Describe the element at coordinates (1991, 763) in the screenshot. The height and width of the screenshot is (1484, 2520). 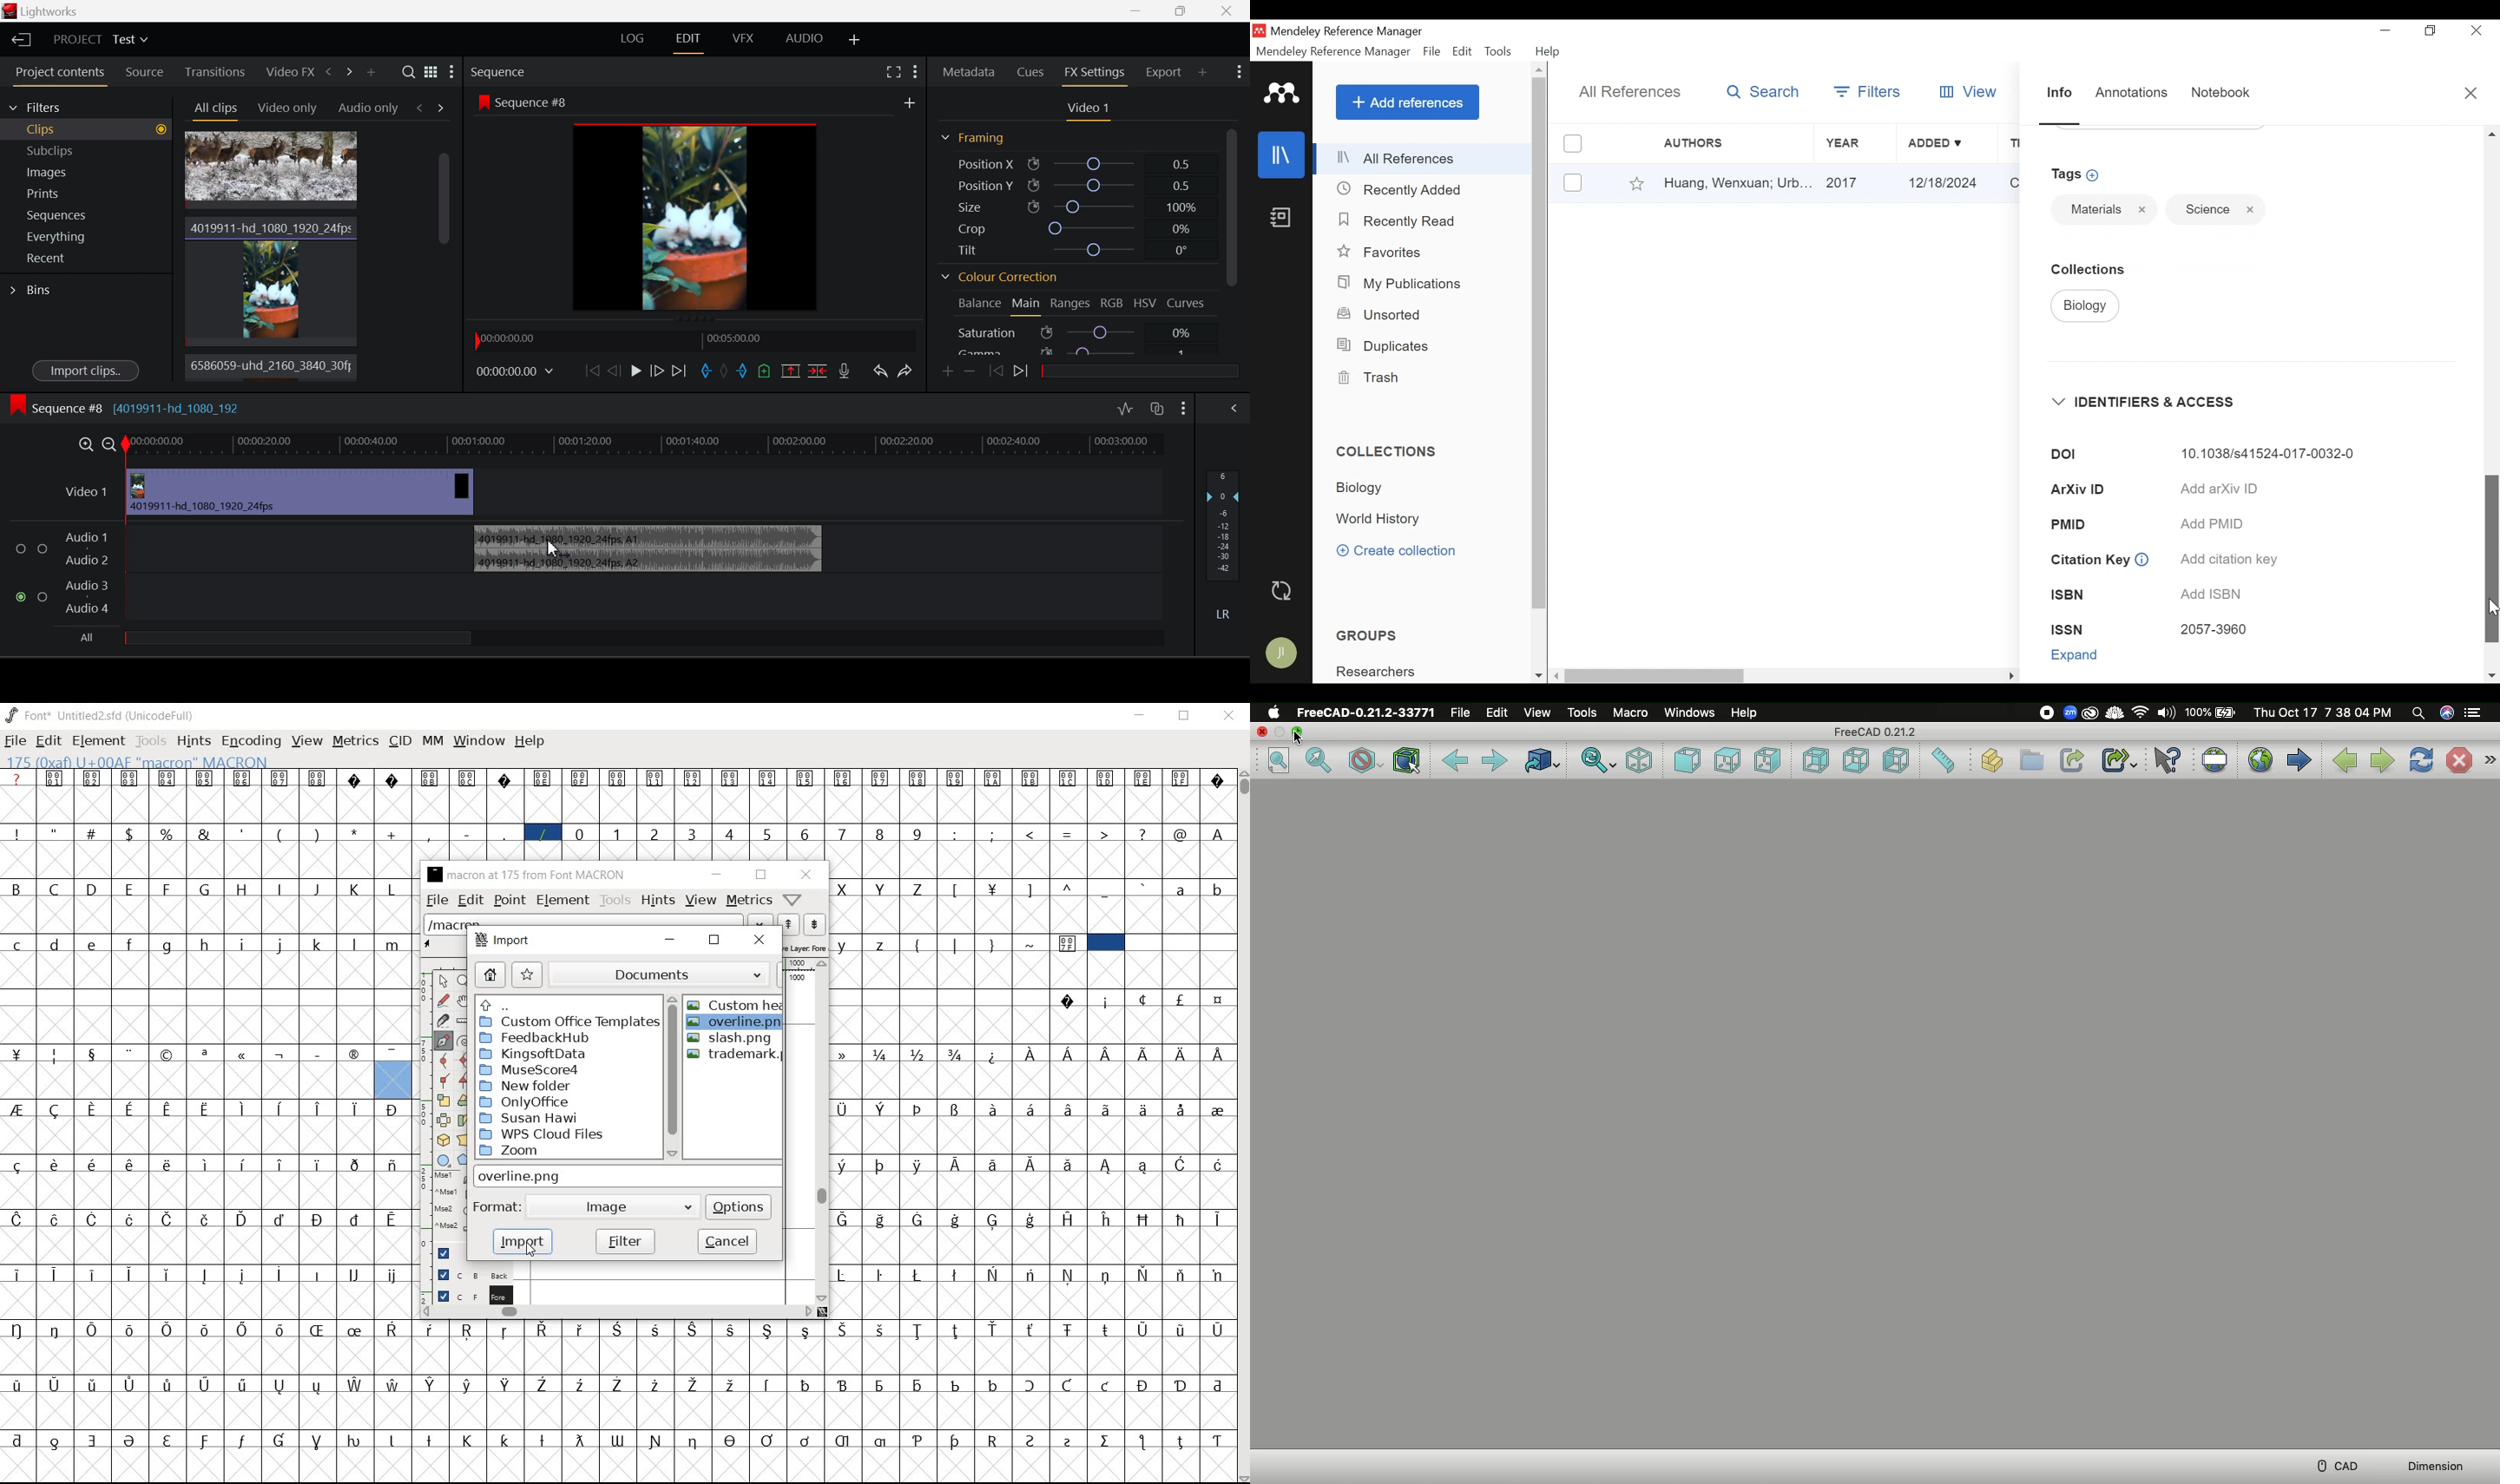
I see `Create part` at that location.